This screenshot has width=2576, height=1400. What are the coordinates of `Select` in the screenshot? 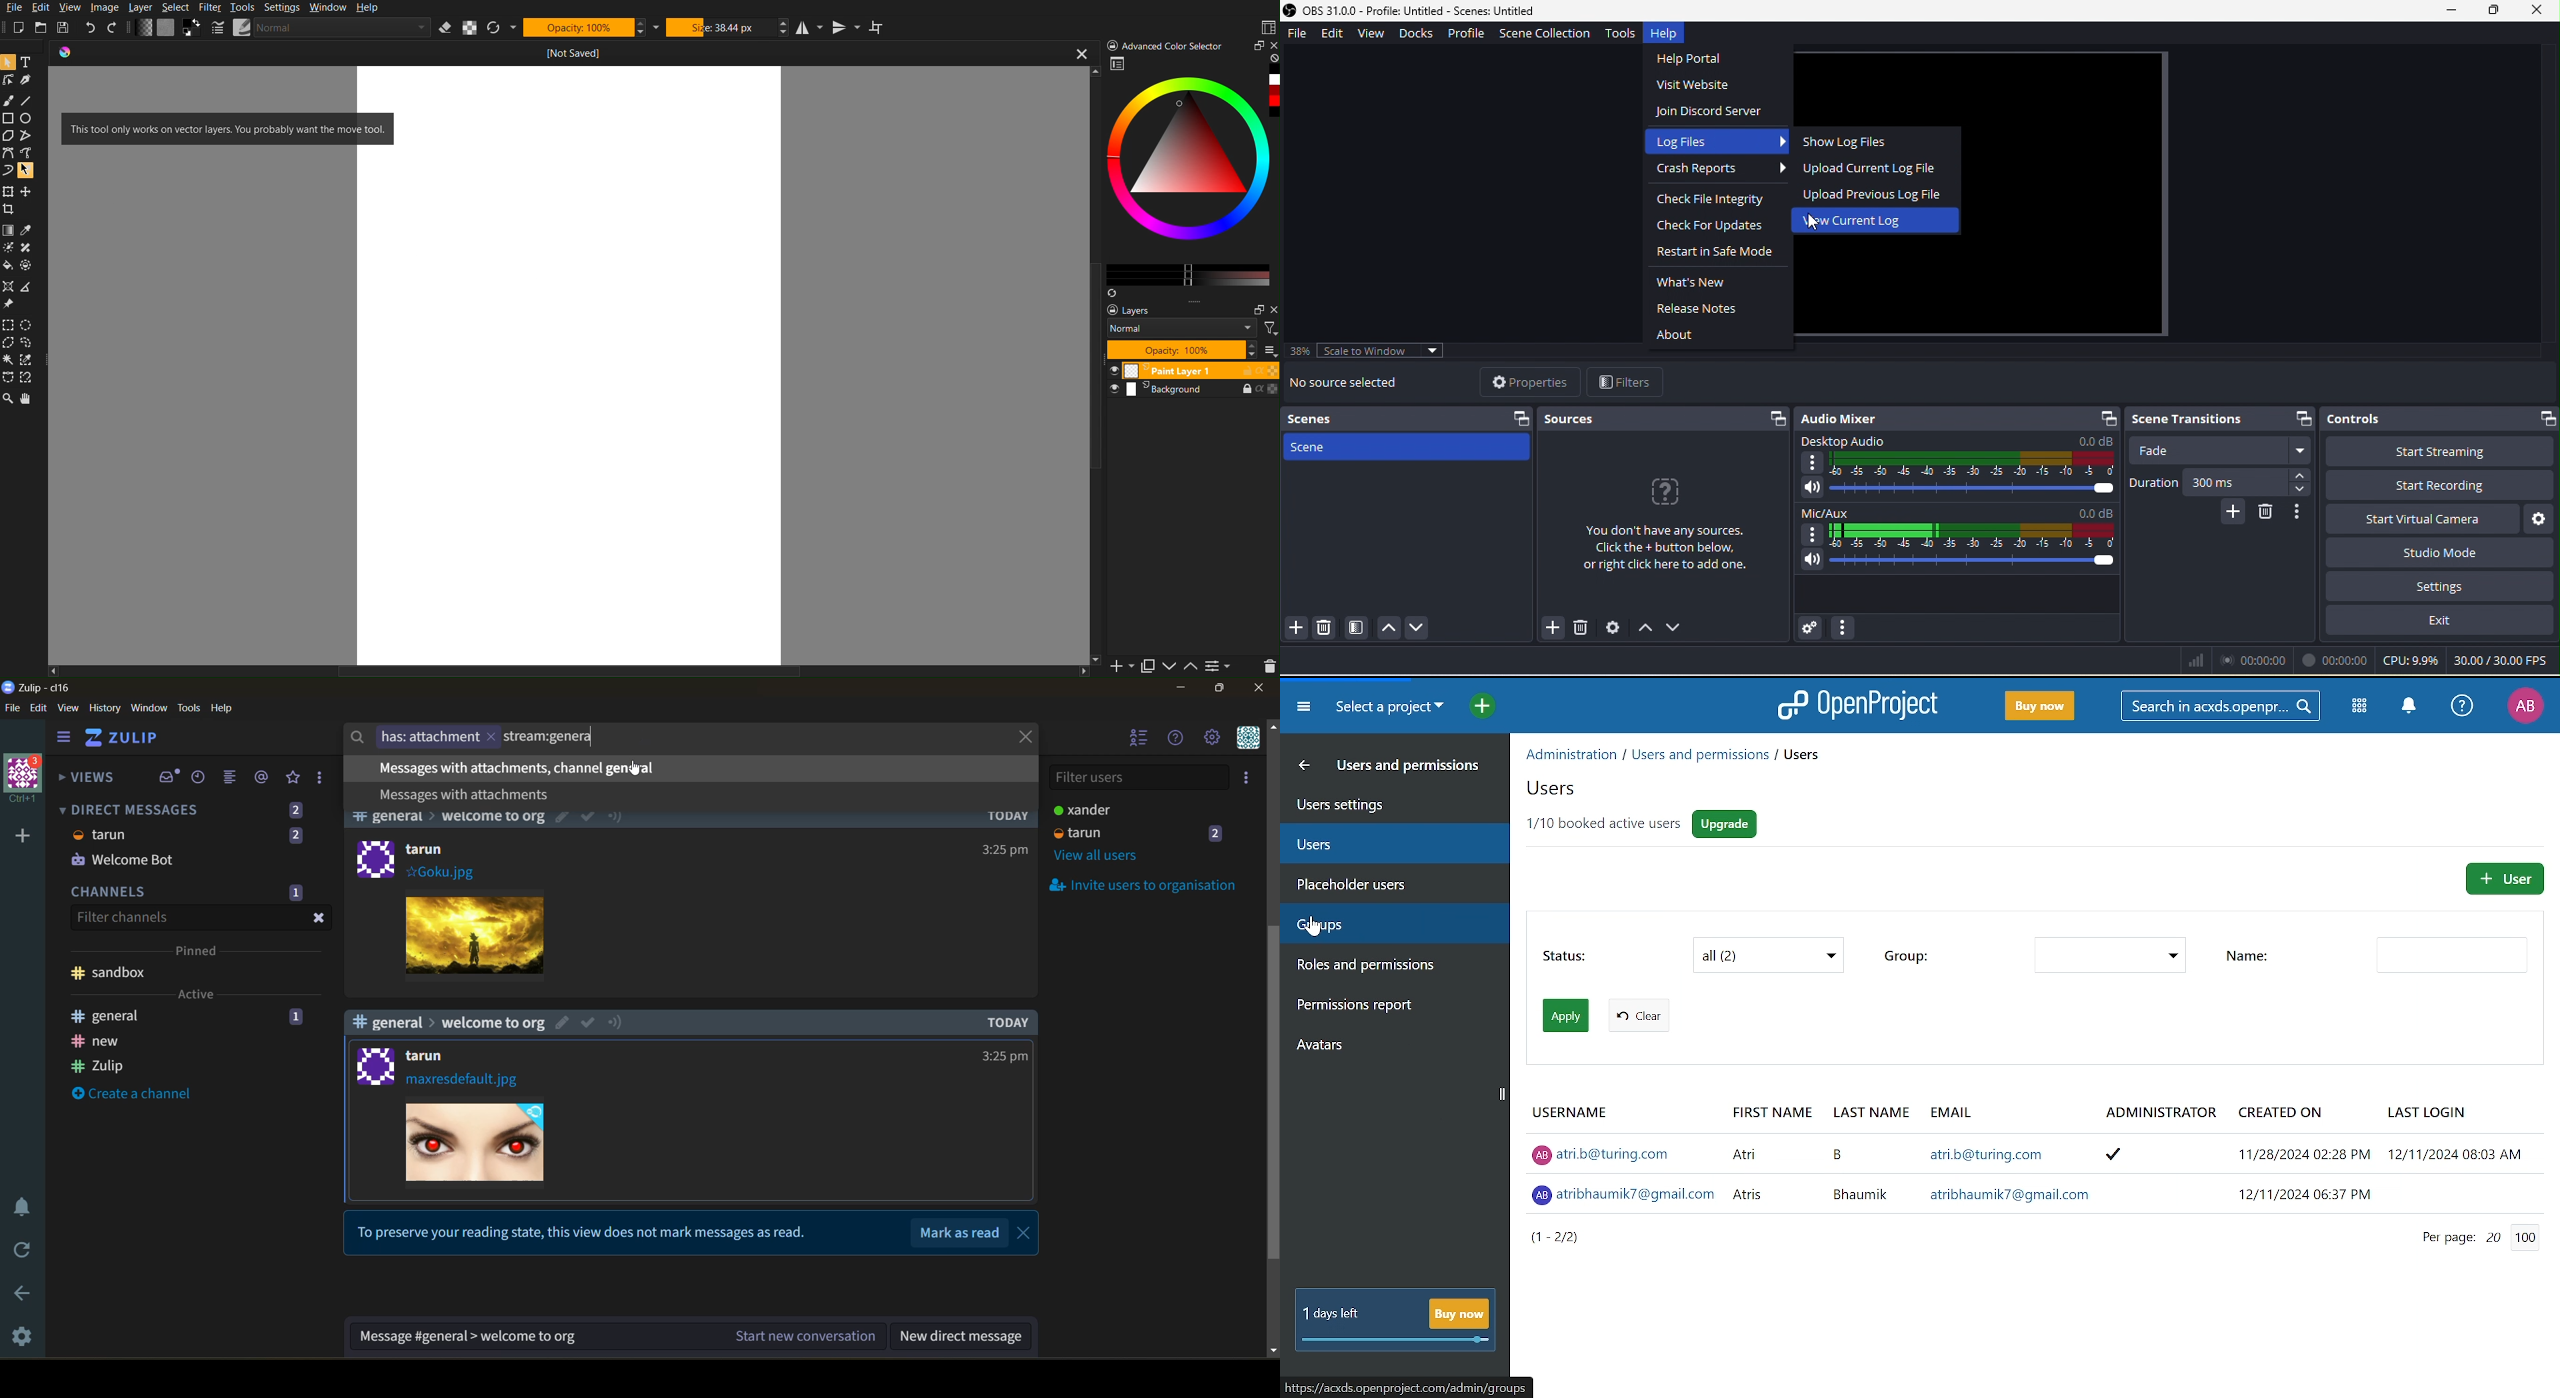 It's located at (180, 7).